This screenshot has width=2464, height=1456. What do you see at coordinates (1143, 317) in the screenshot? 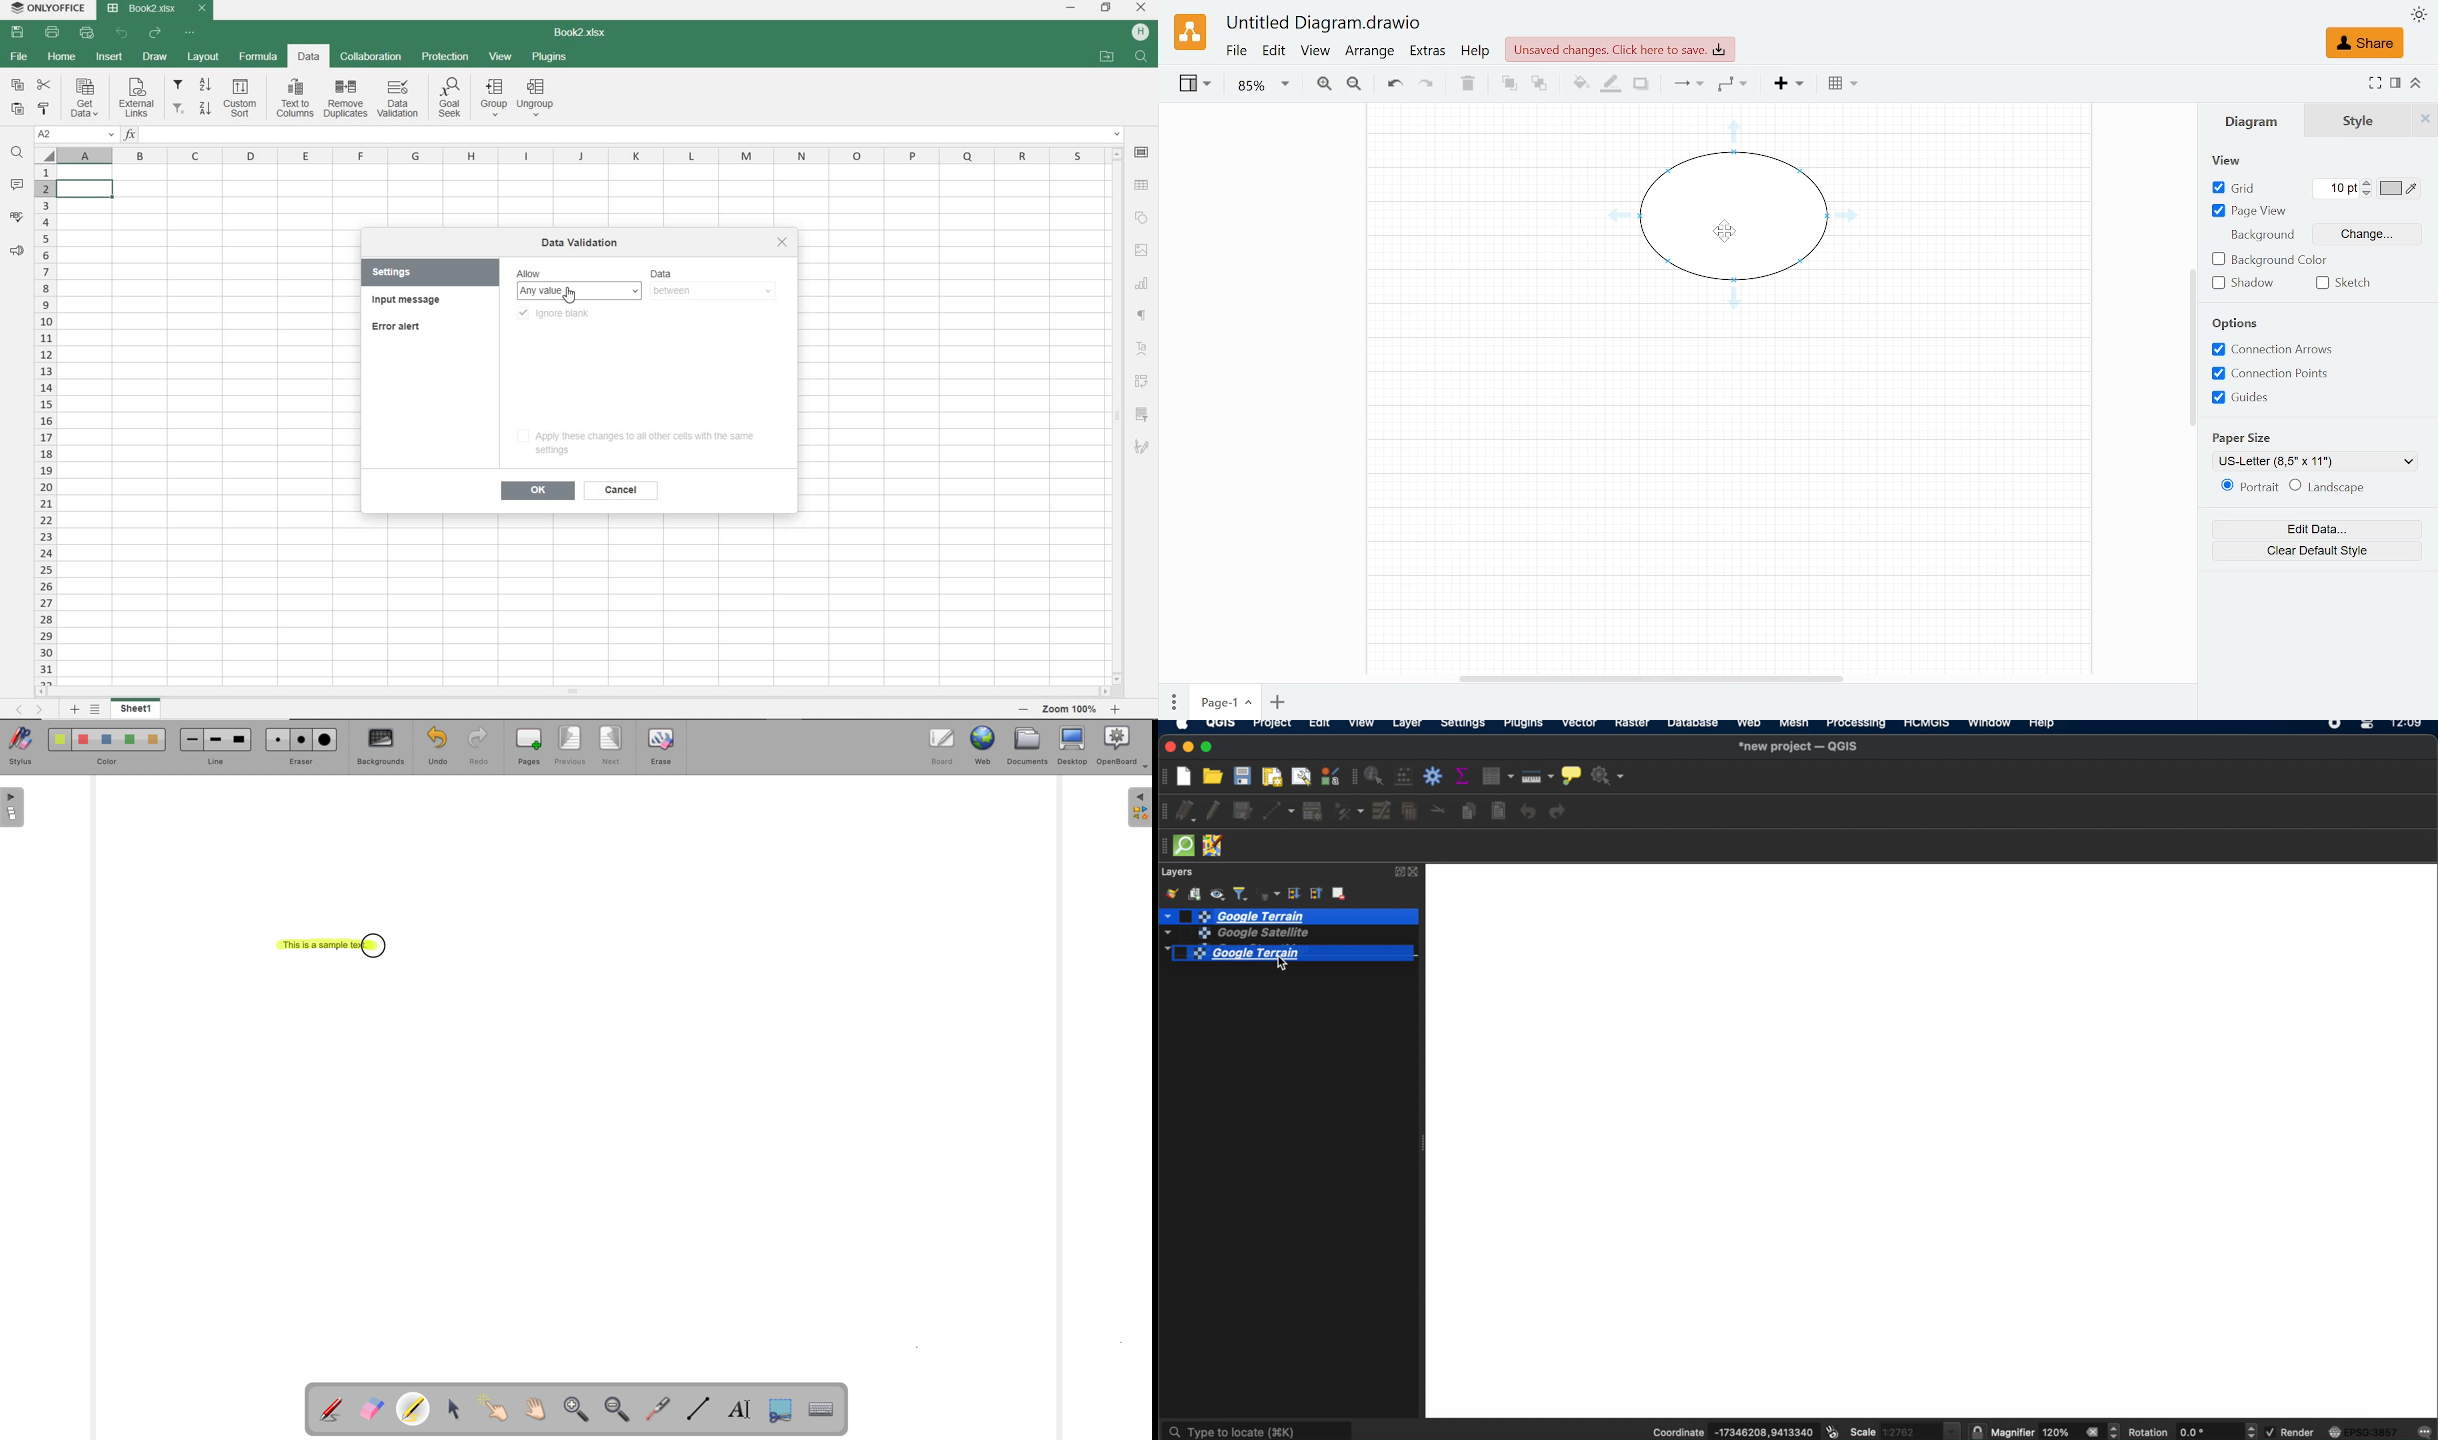
I see `NONPRINTIG CHARACTERS` at bounding box center [1143, 317].